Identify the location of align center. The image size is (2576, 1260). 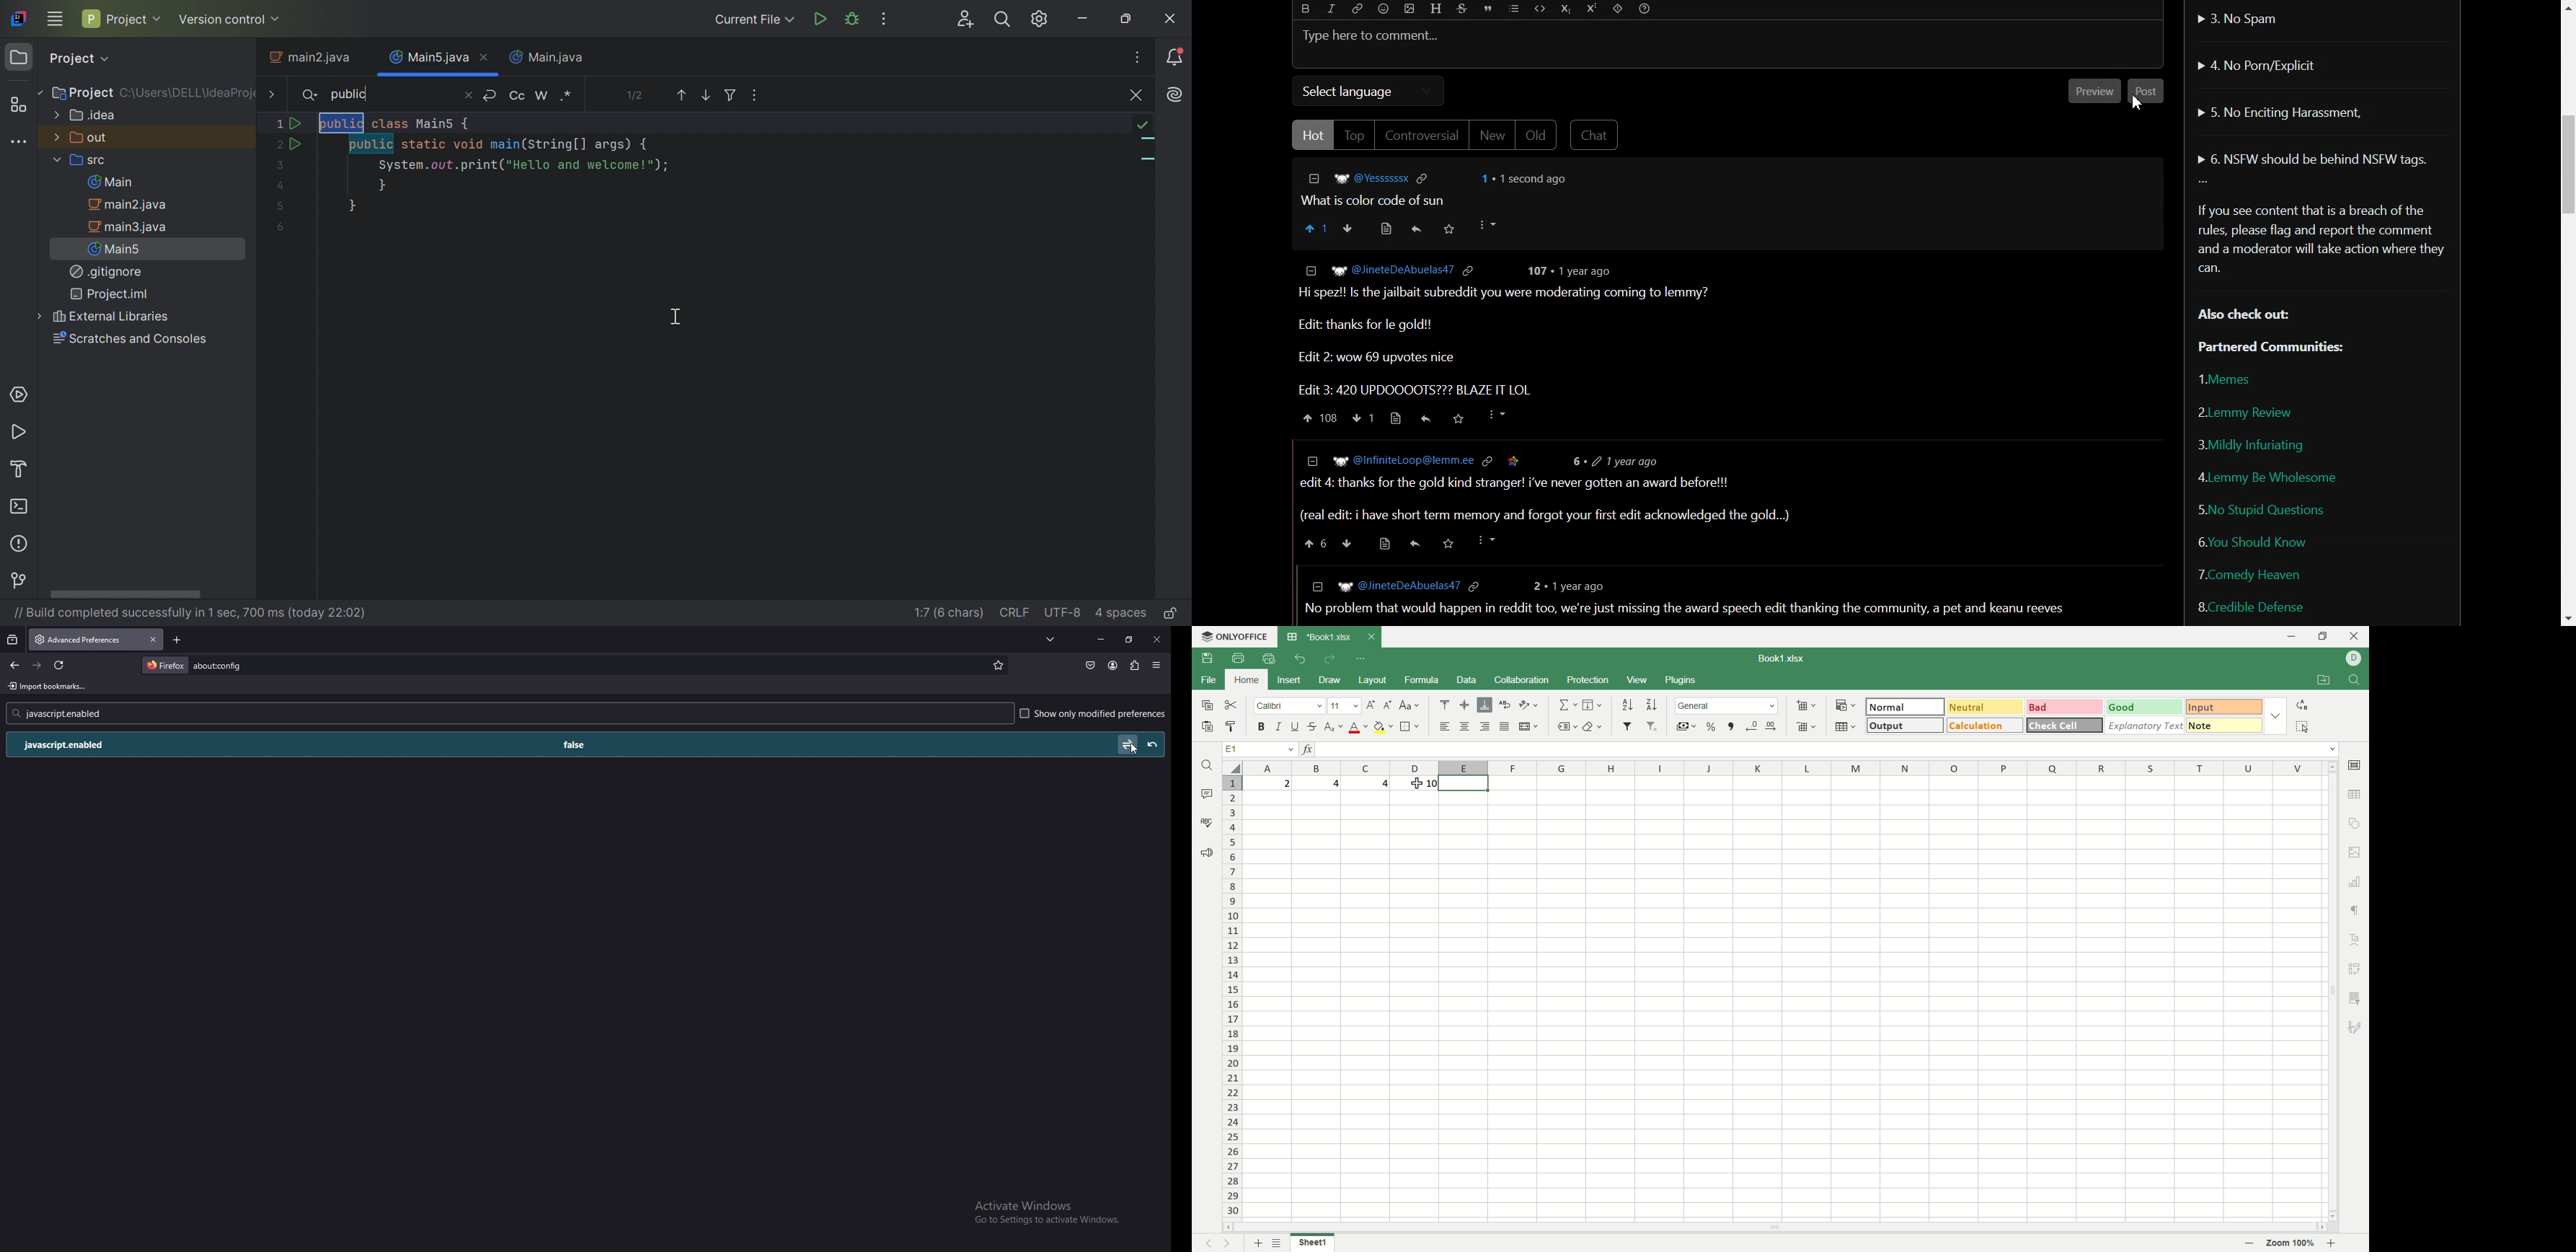
(1465, 727).